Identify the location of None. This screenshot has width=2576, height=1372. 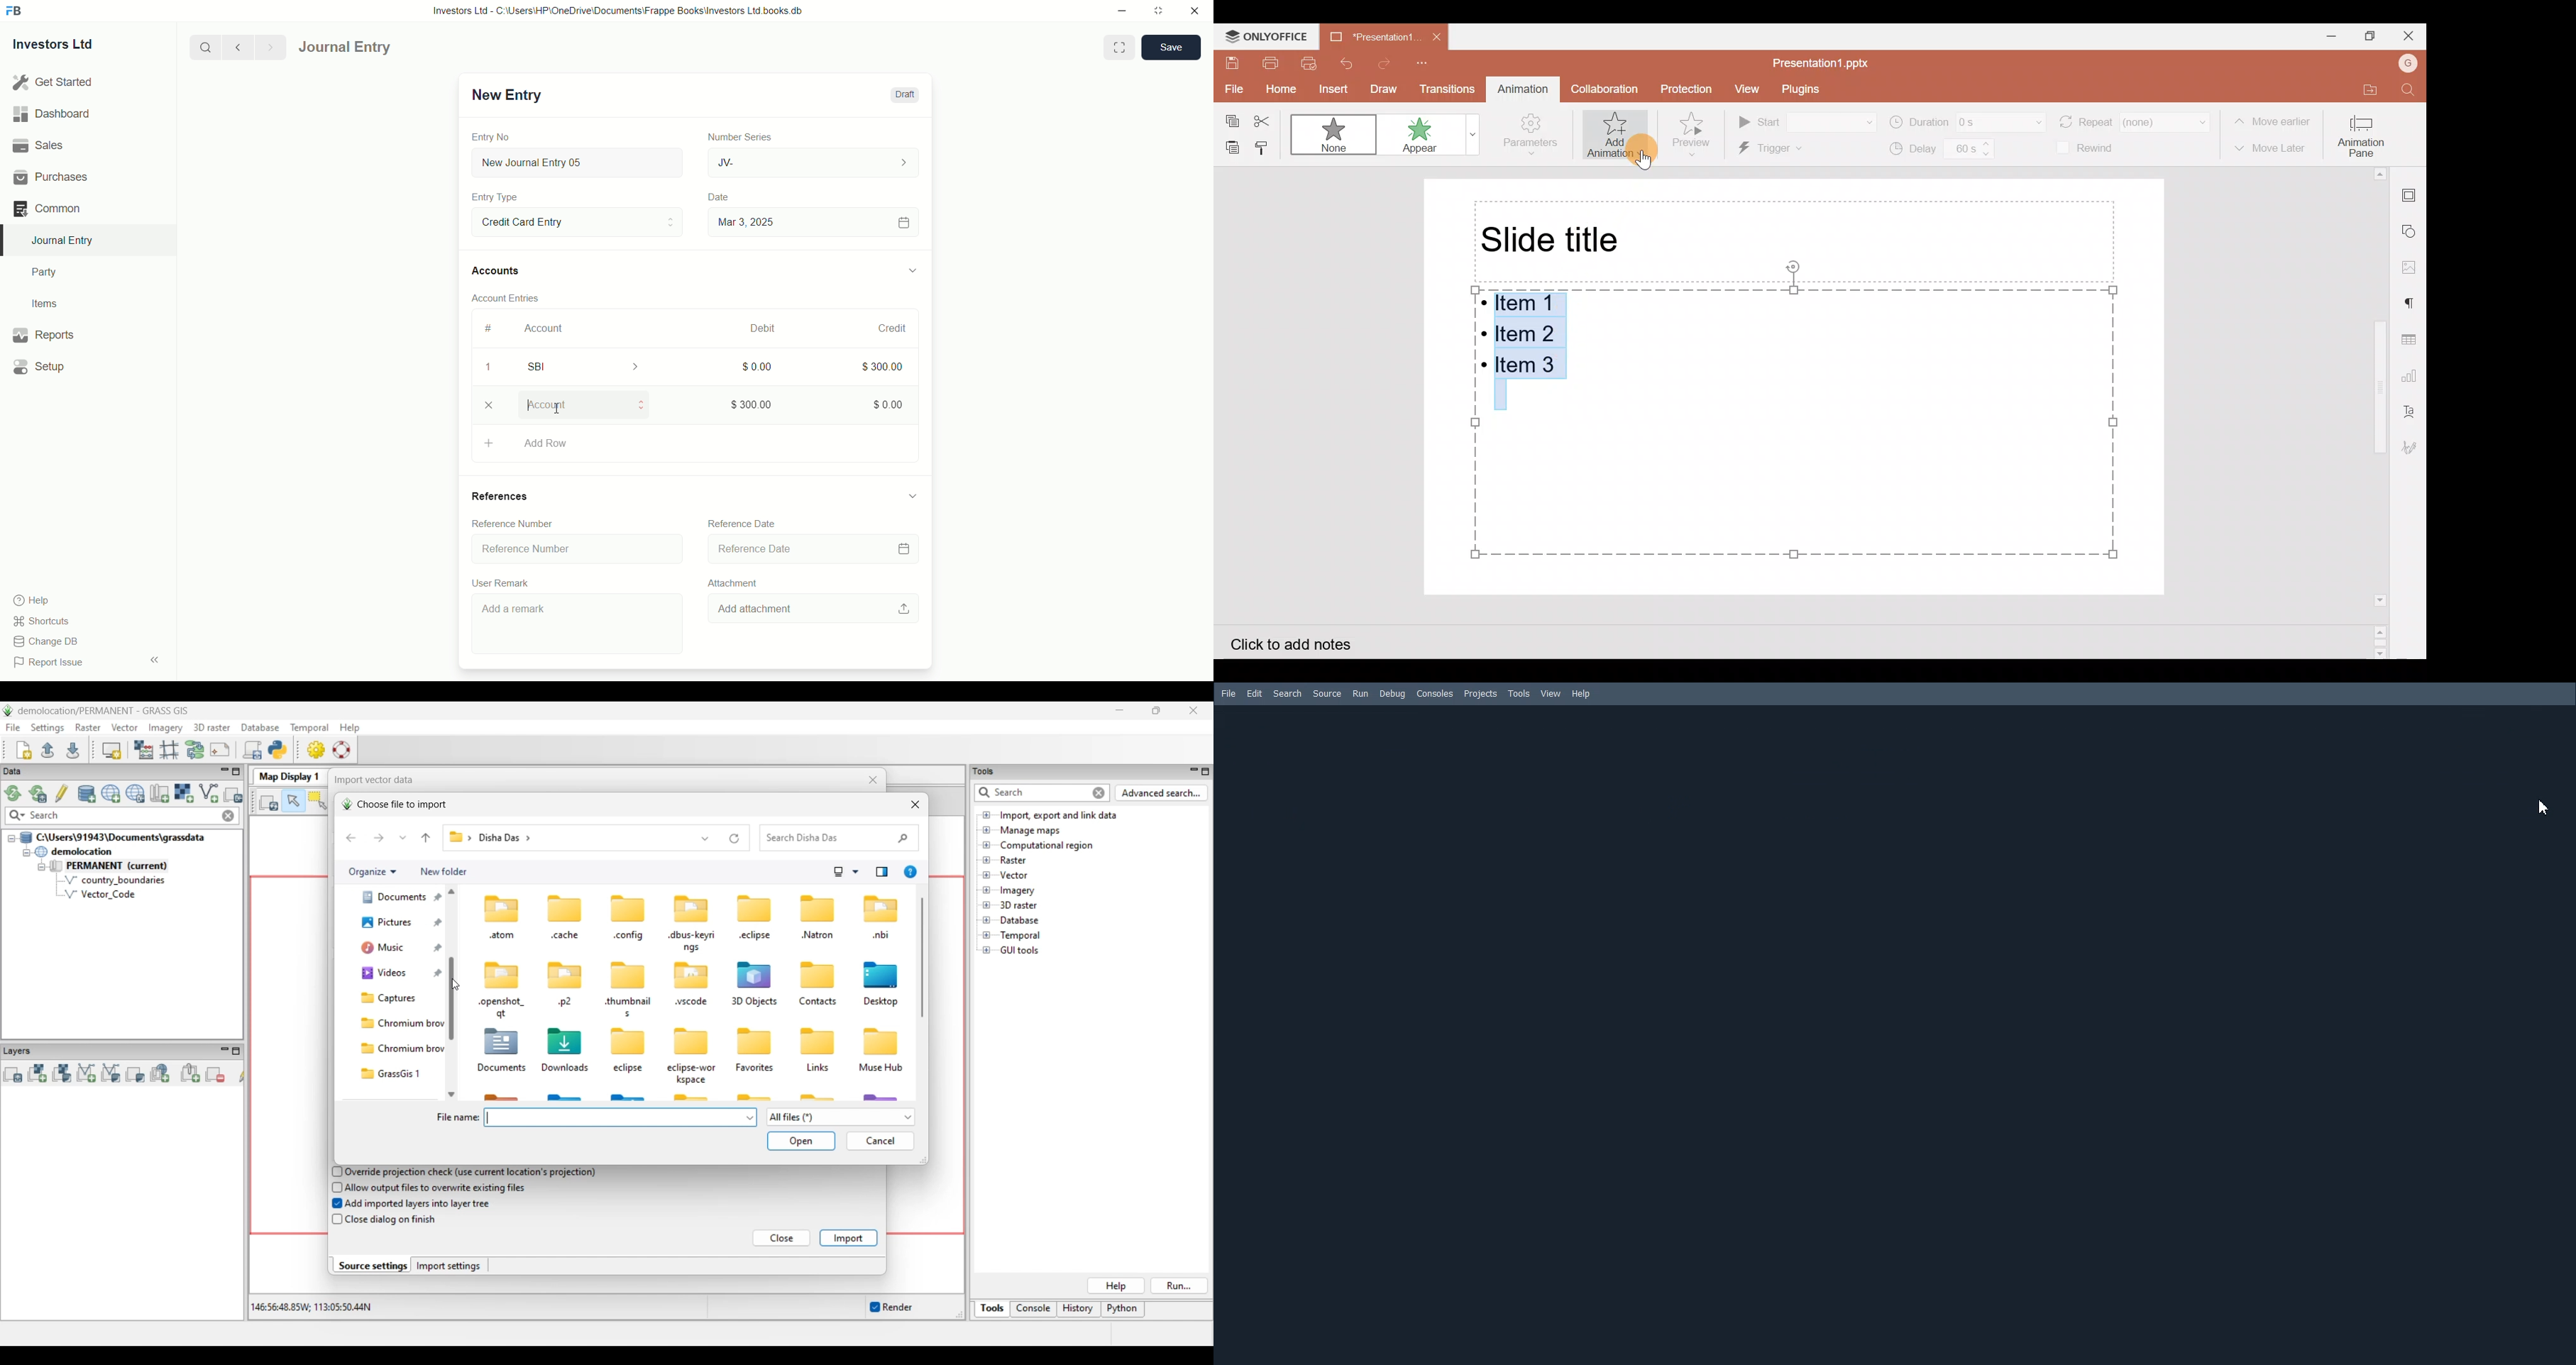
(1331, 133).